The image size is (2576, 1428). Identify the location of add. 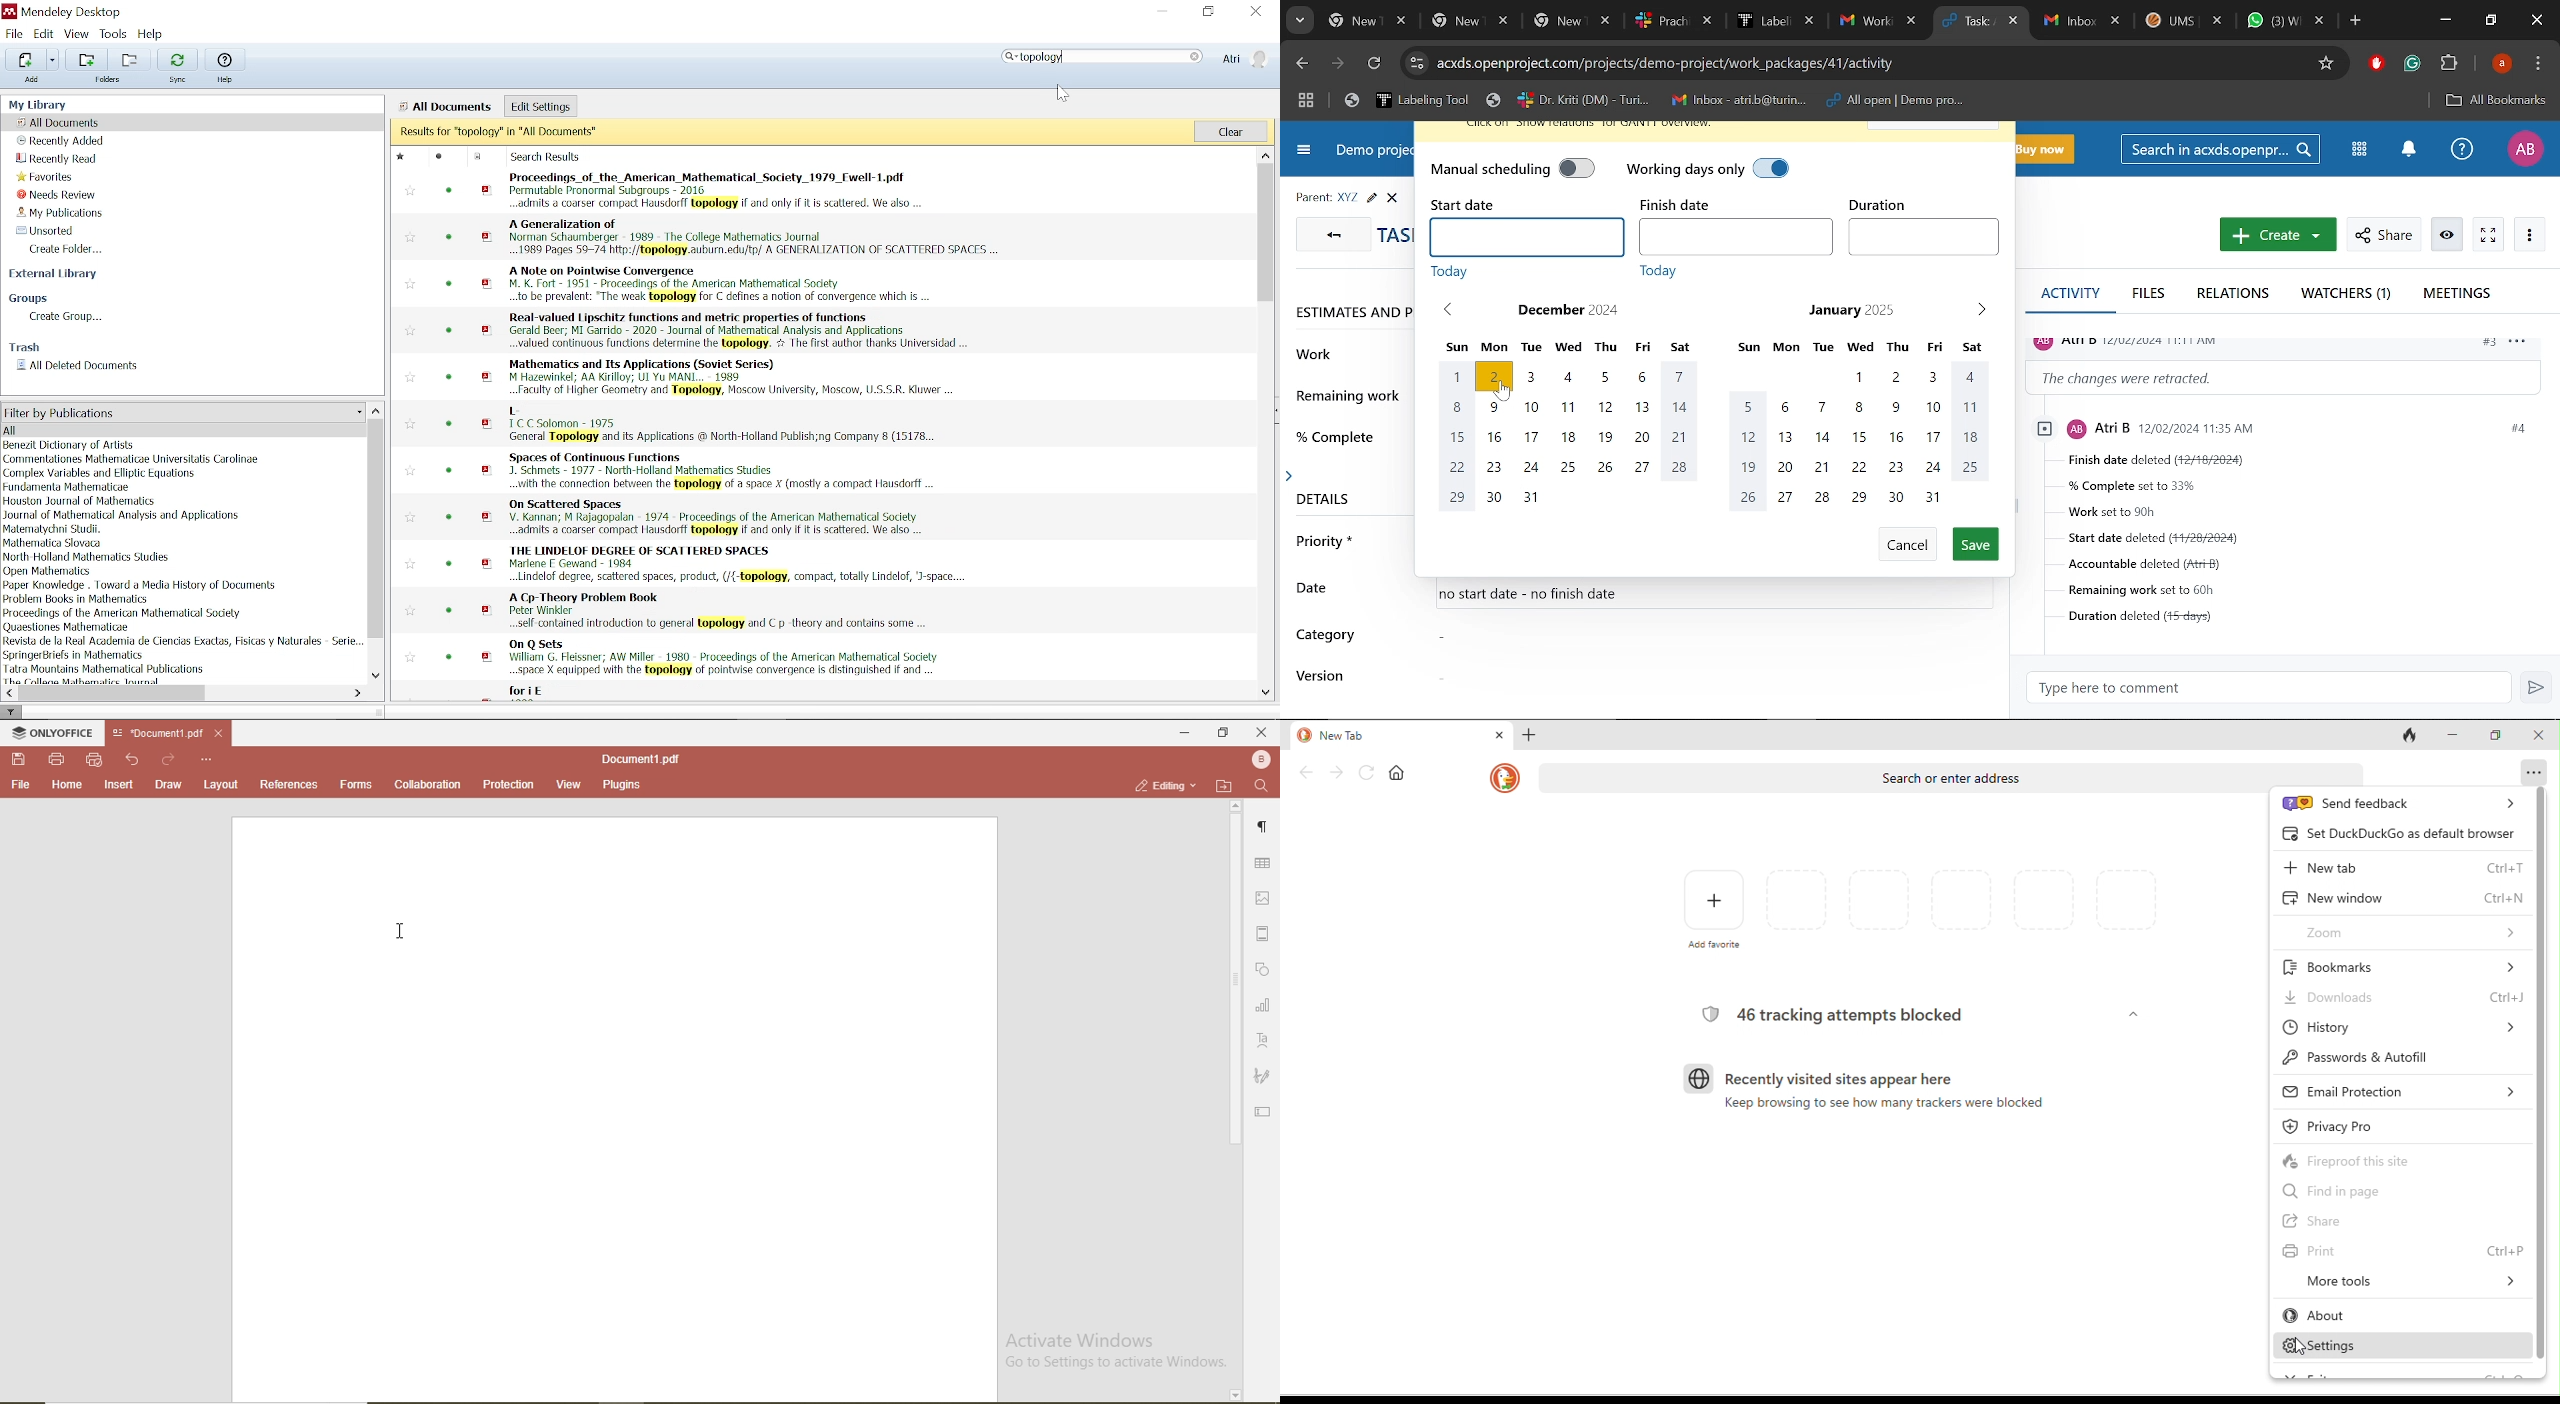
(1536, 736).